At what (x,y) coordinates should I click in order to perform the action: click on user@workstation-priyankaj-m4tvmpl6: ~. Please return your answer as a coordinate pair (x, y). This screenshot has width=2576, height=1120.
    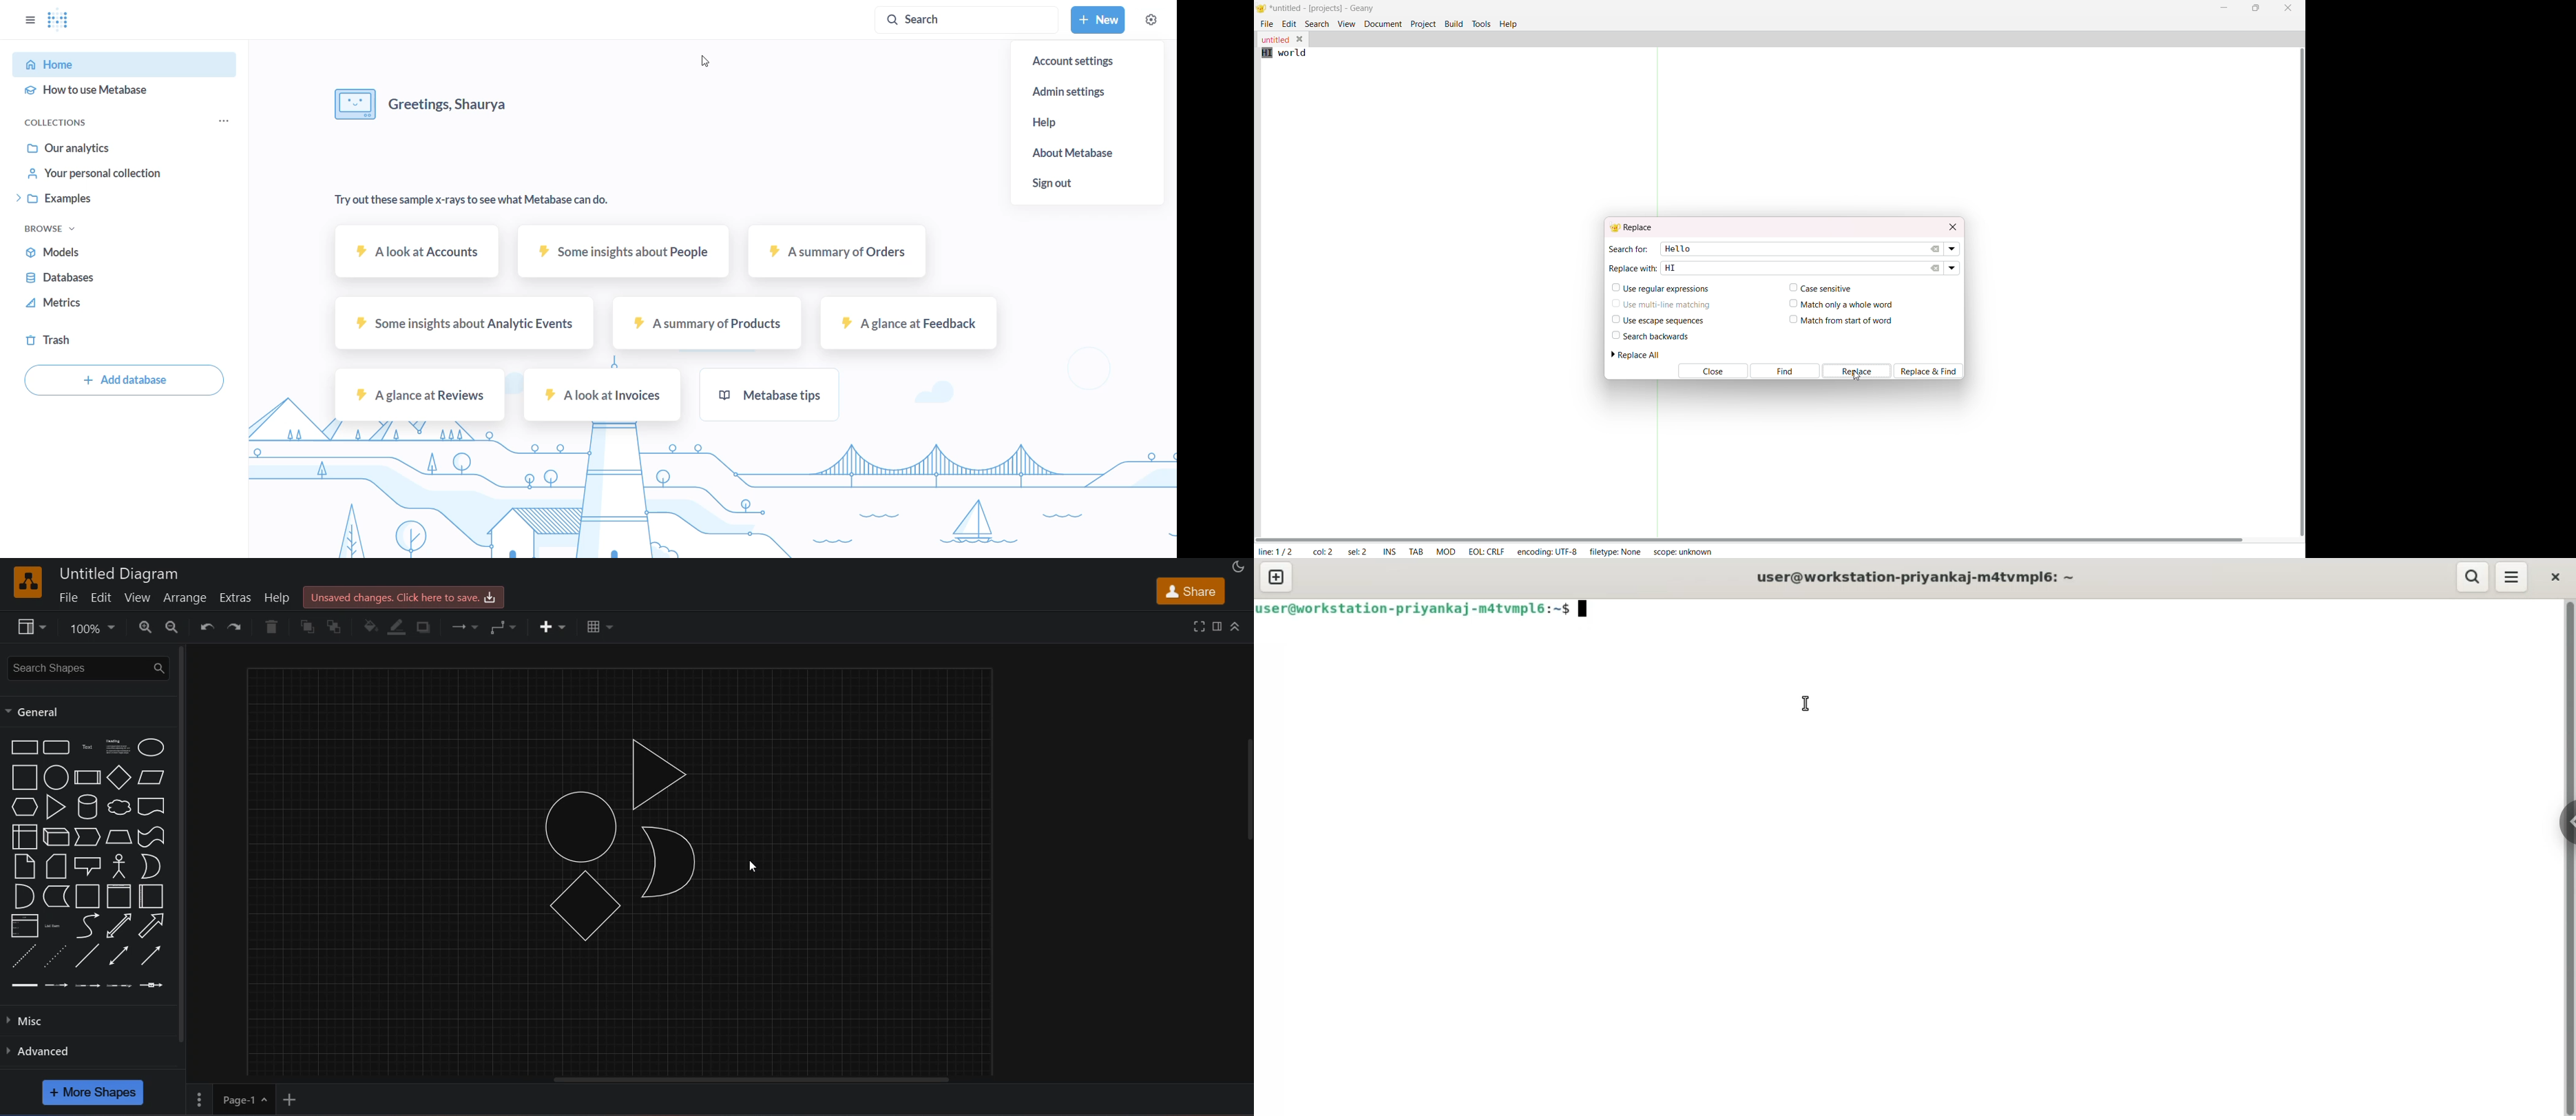
    Looking at the image, I should click on (1909, 577).